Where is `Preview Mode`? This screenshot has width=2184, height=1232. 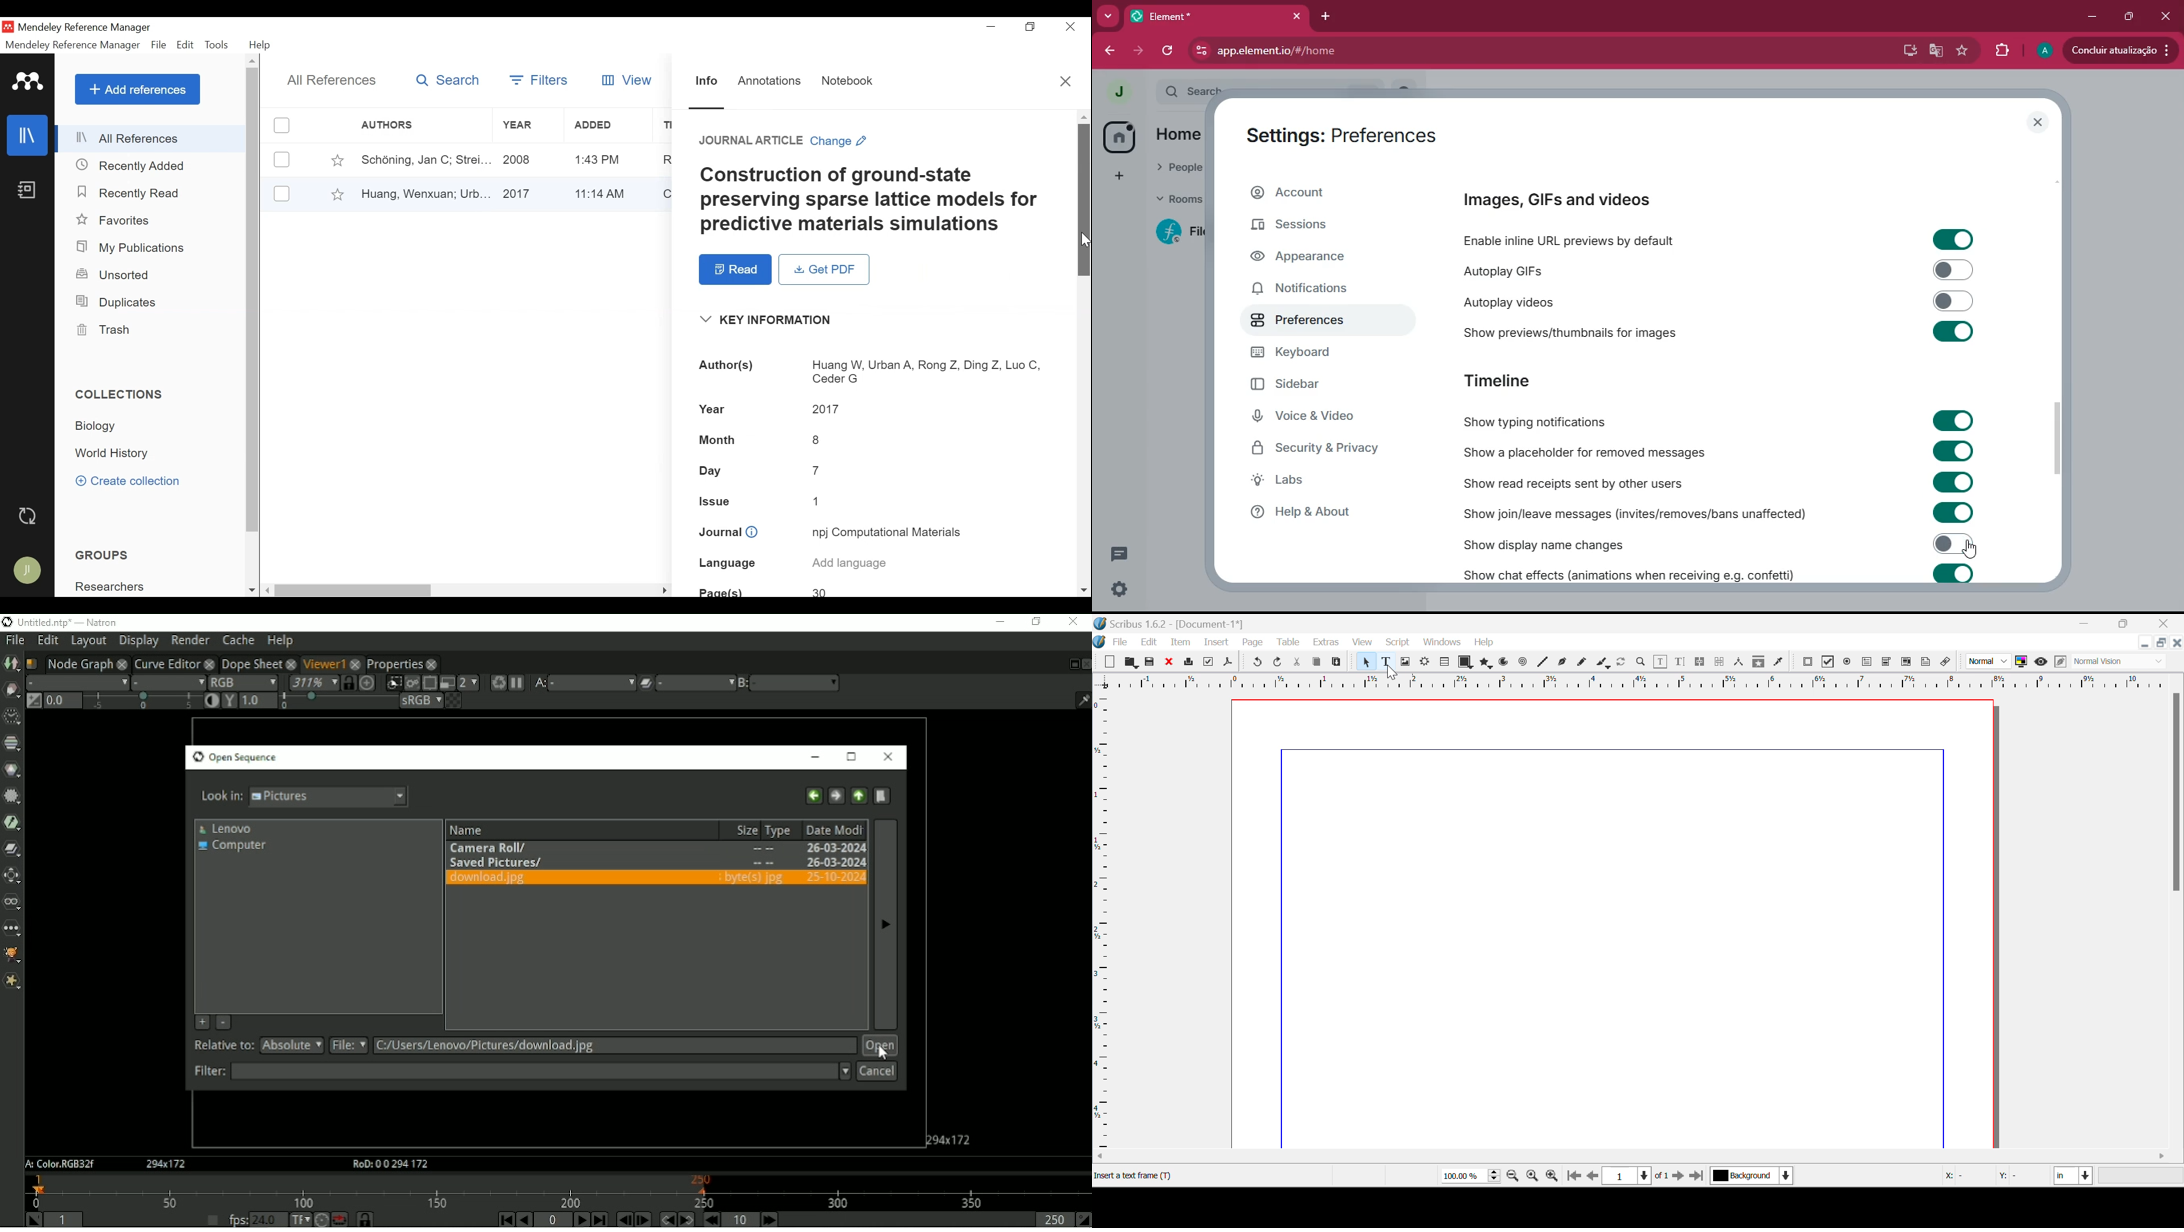
Preview Mode is located at coordinates (2041, 662).